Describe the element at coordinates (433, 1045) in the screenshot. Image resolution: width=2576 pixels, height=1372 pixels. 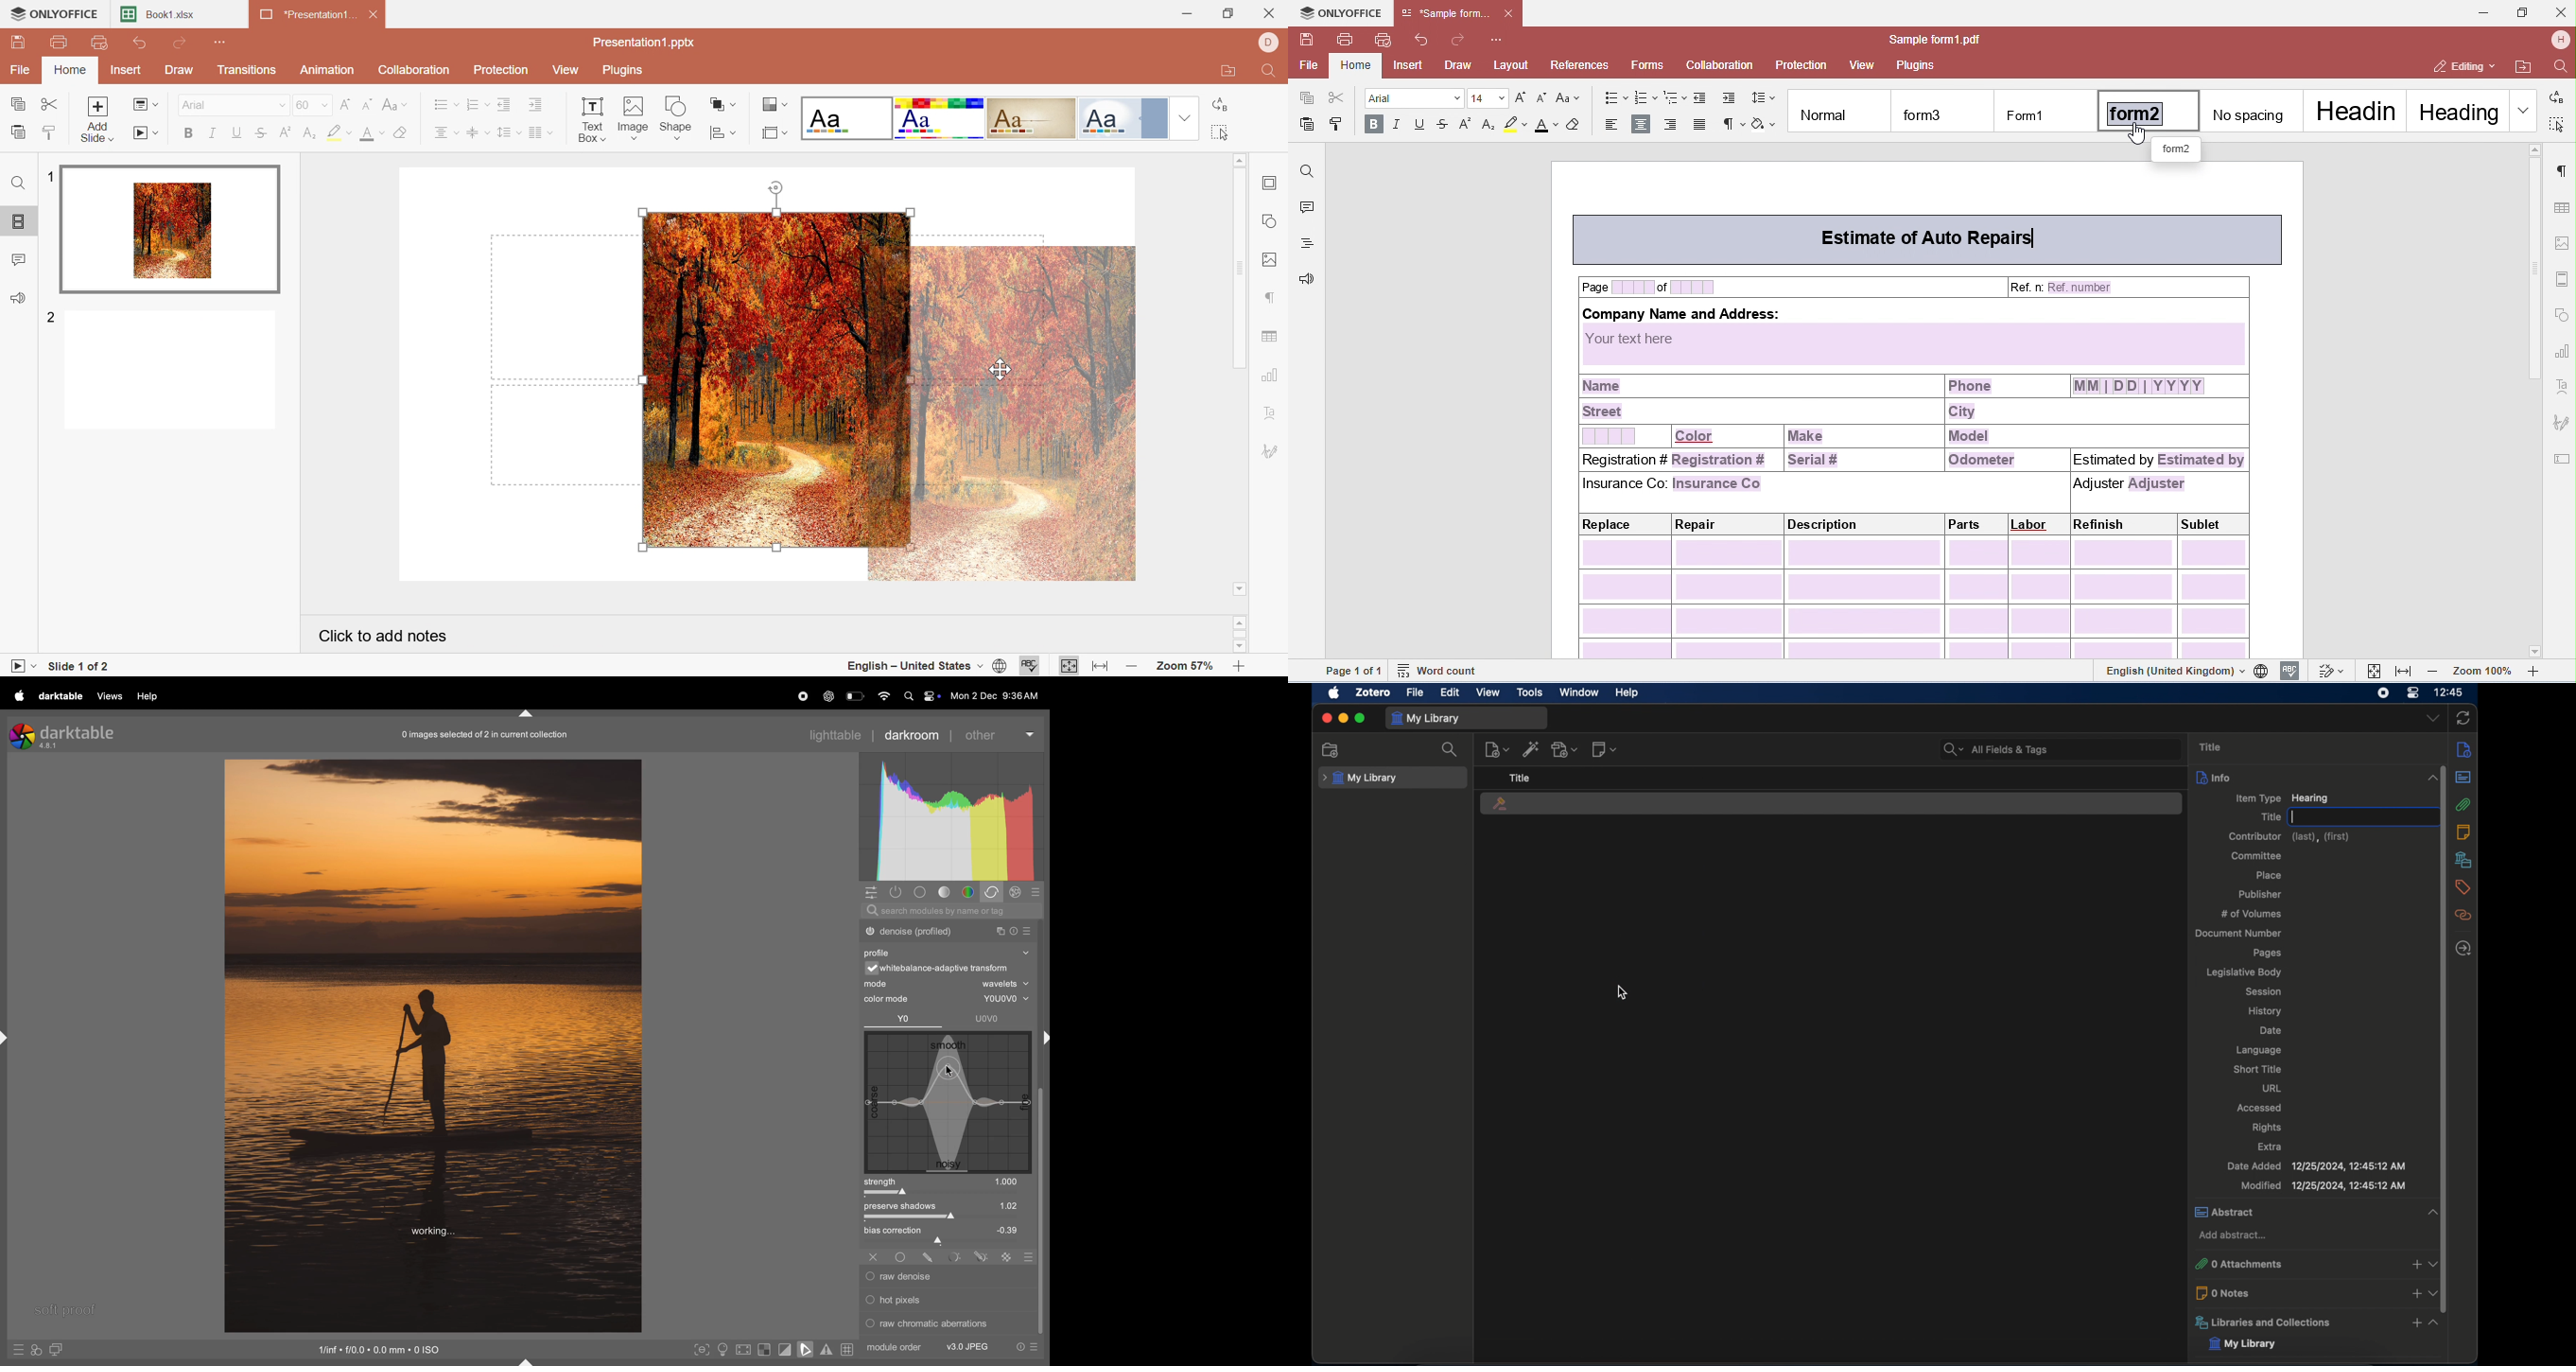
I see `image` at that location.